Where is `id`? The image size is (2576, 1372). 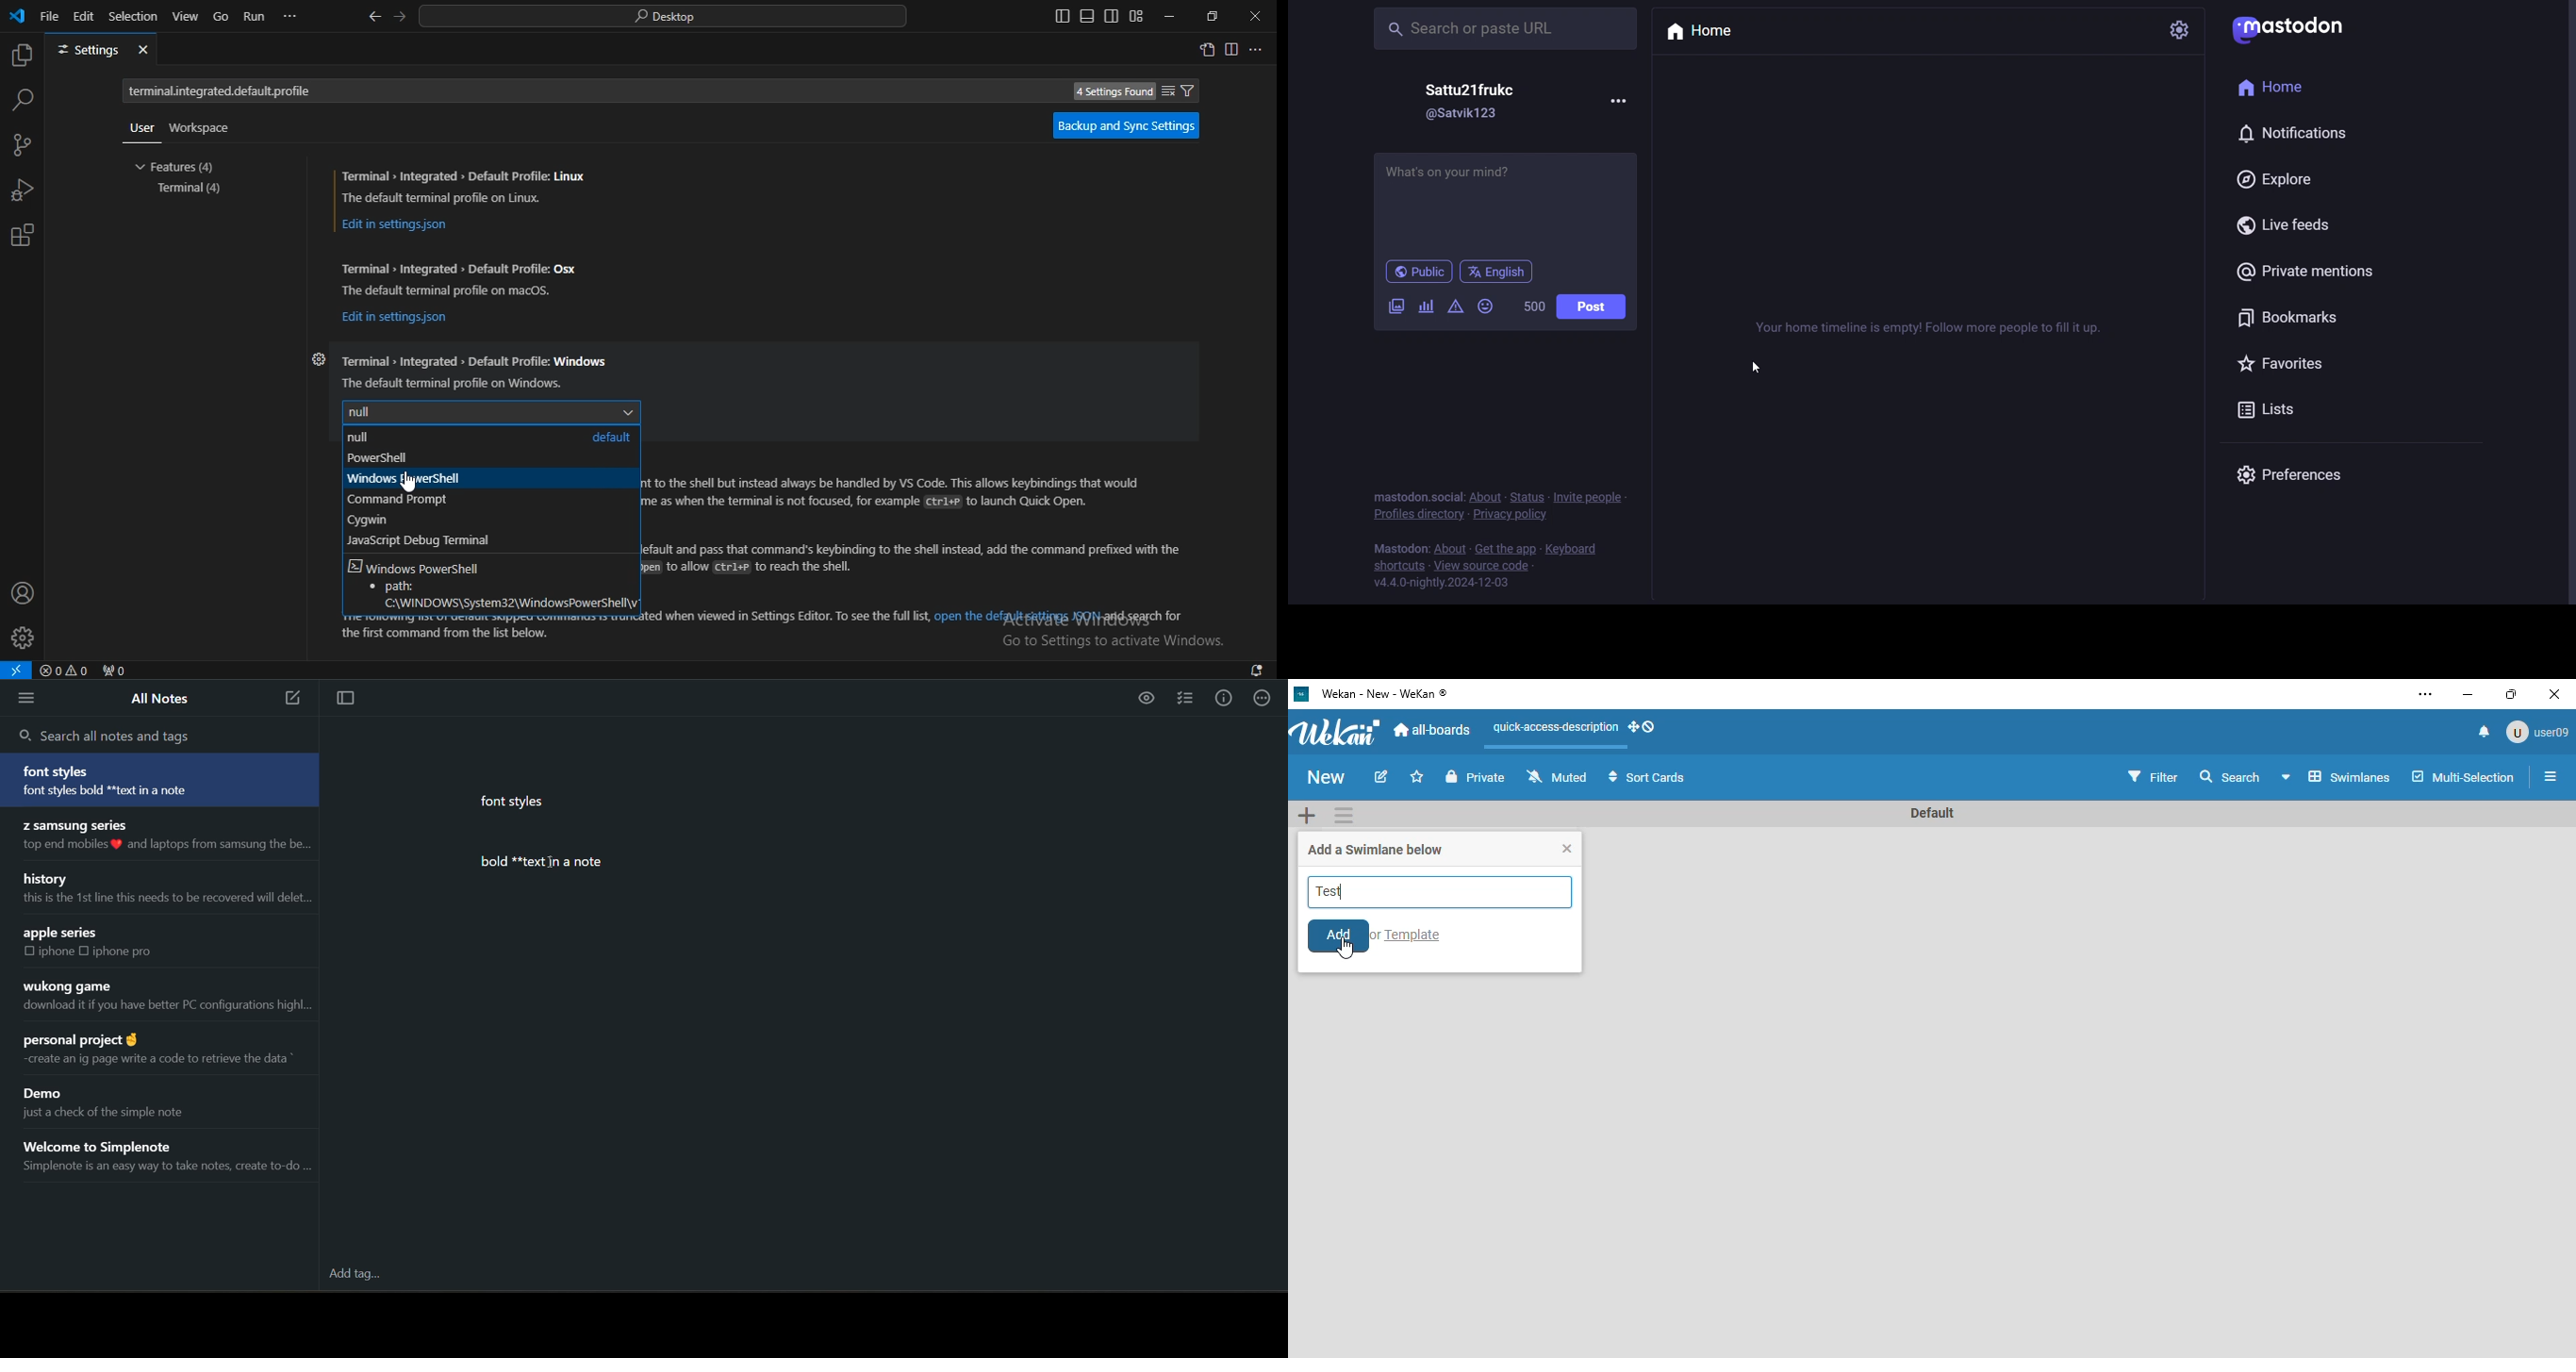 id is located at coordinates (1467, 115).